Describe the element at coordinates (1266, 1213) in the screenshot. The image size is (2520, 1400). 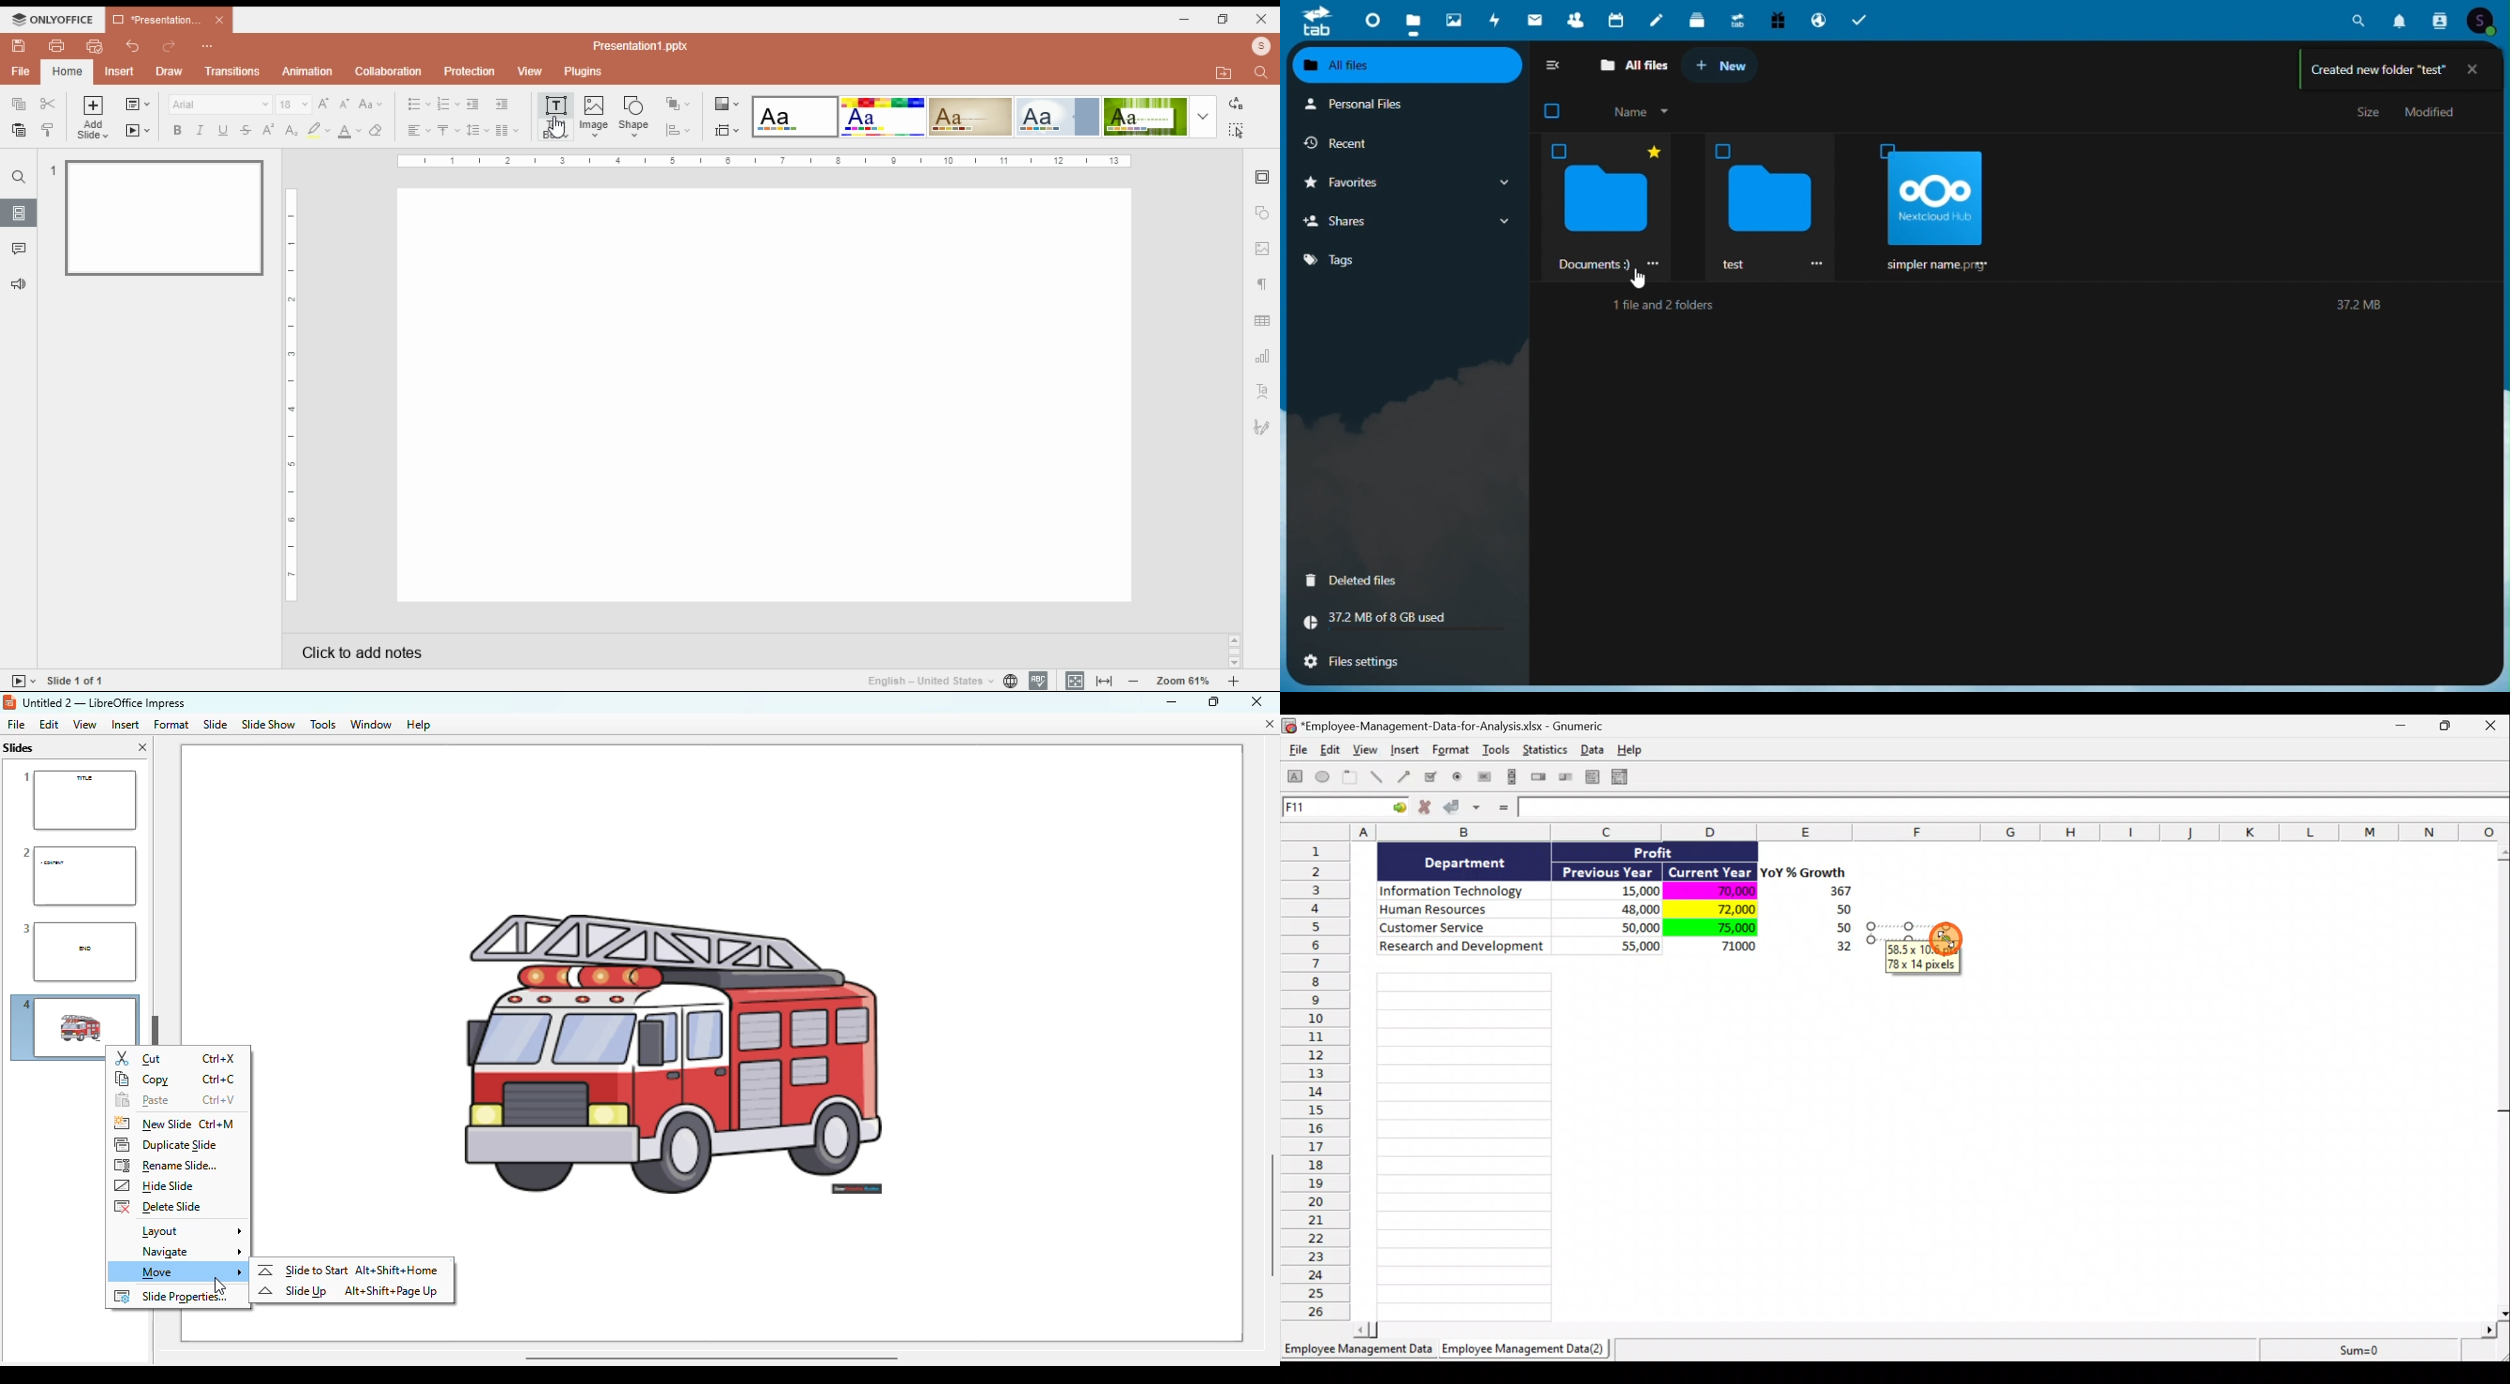
I see `vertical scroll bar` at that location.